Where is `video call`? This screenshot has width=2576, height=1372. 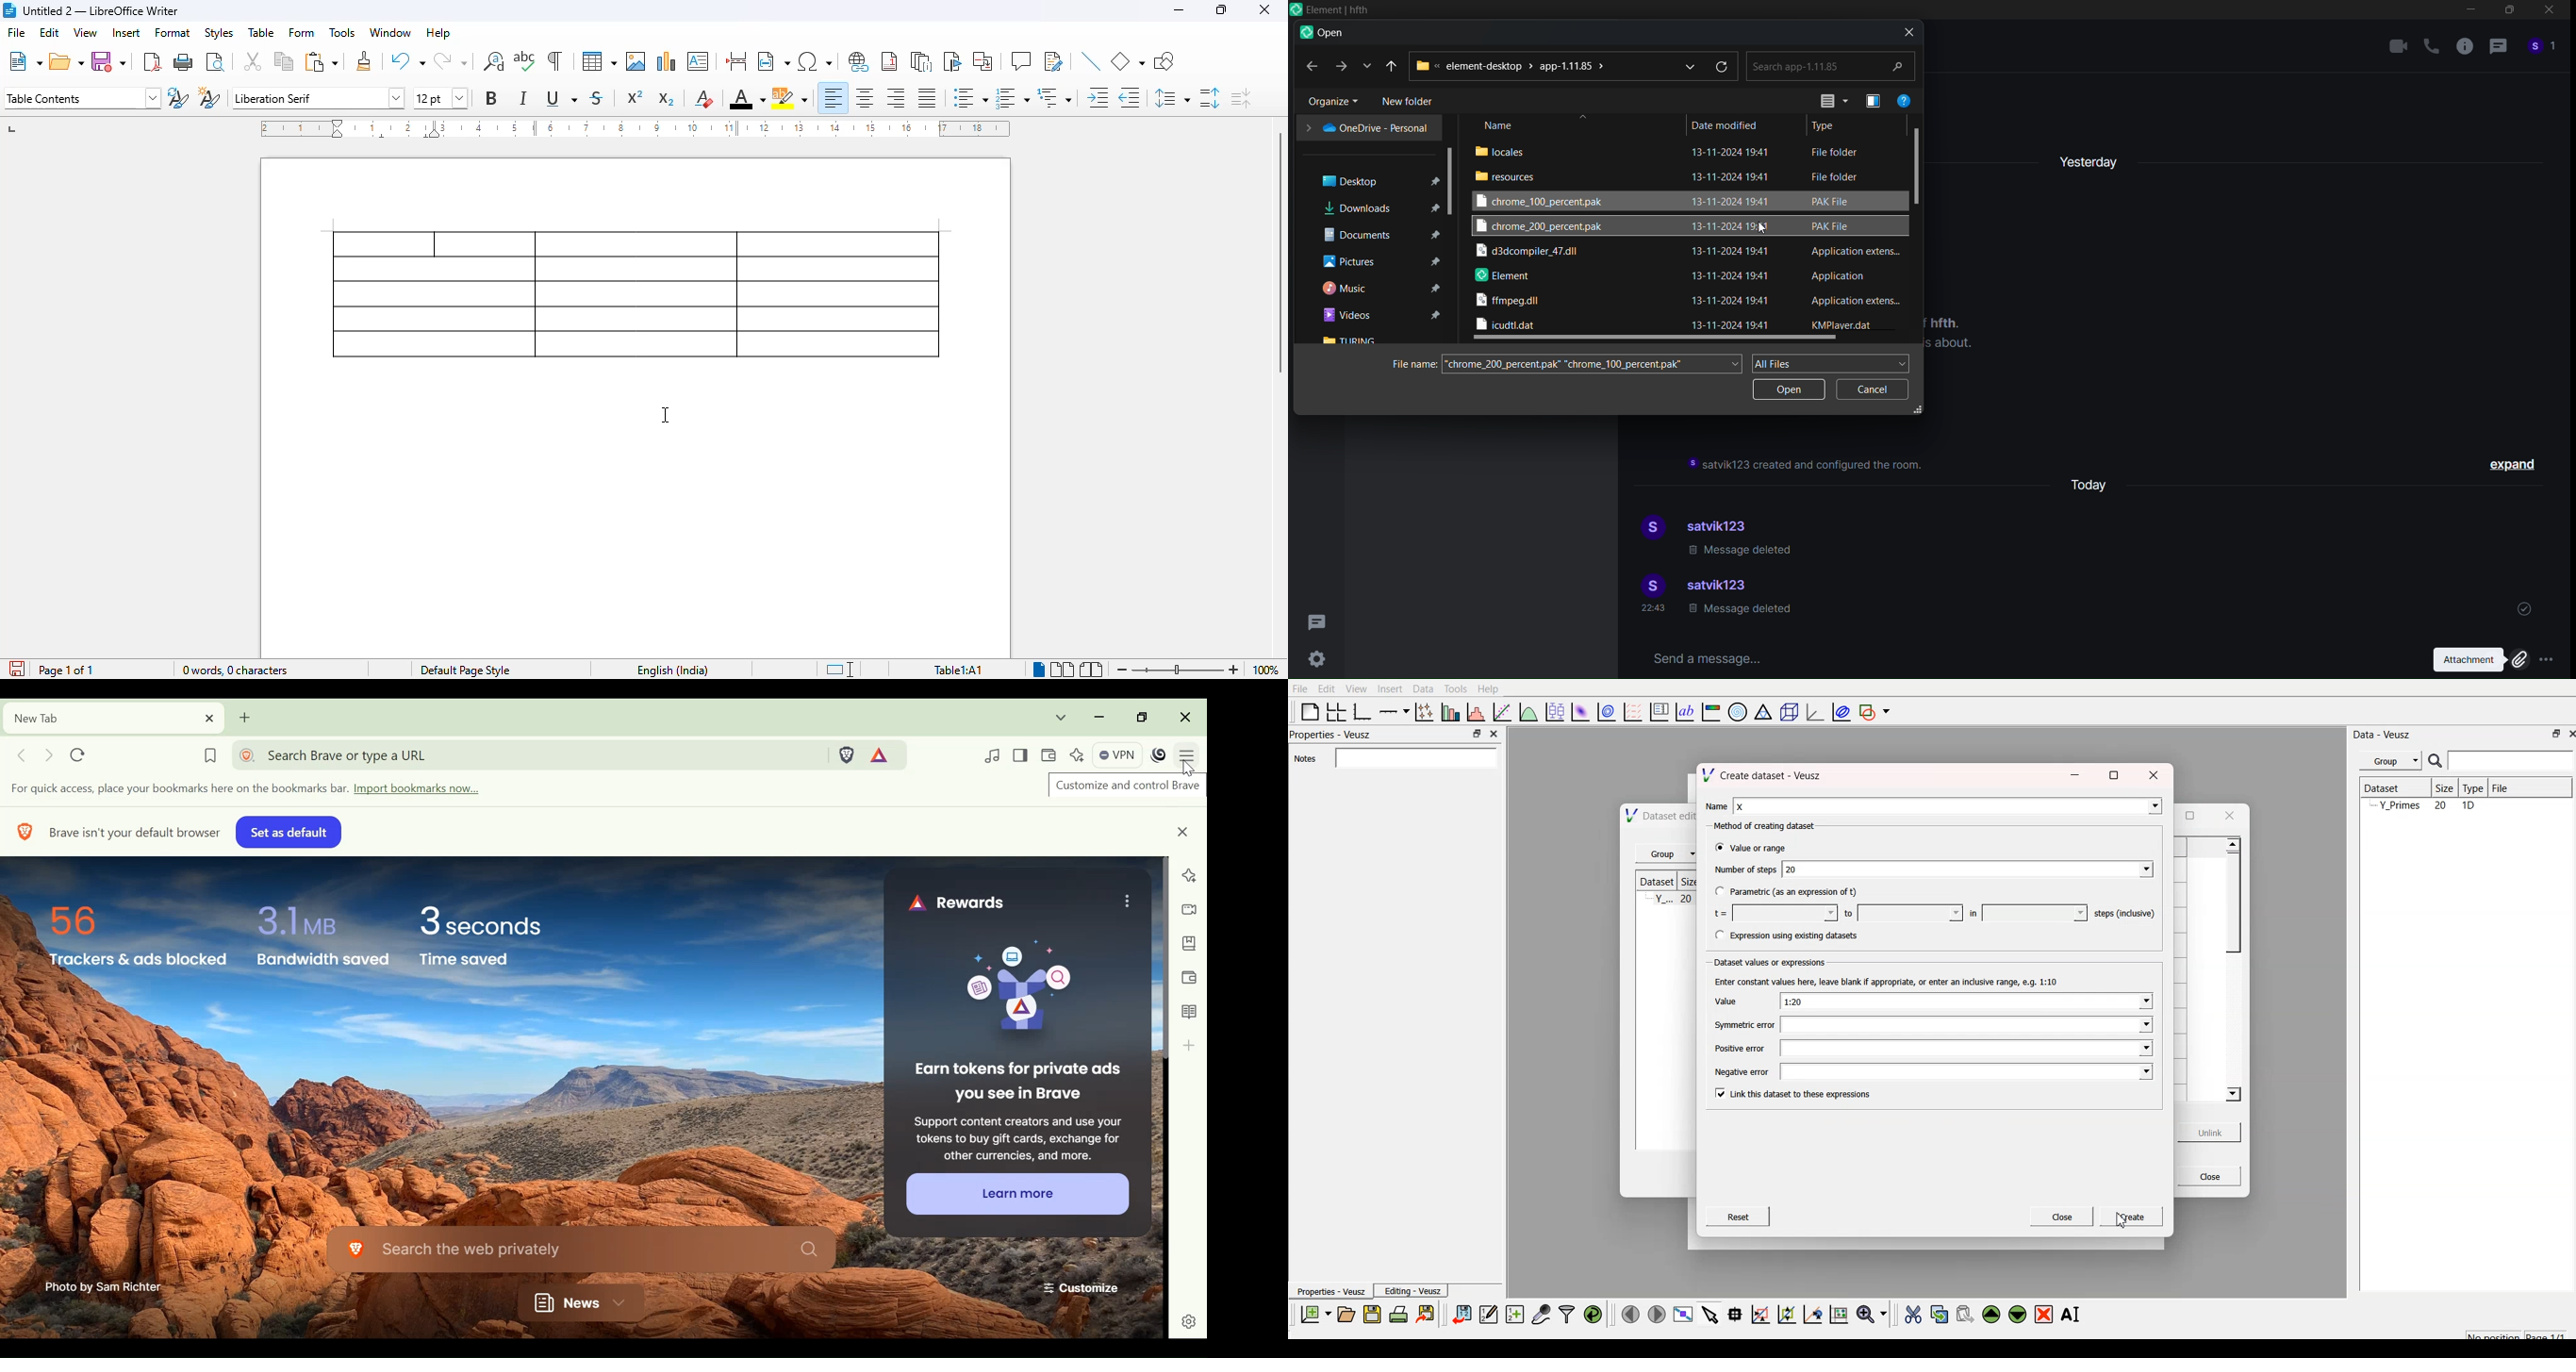 video call is located at coordinates (2399, 45).